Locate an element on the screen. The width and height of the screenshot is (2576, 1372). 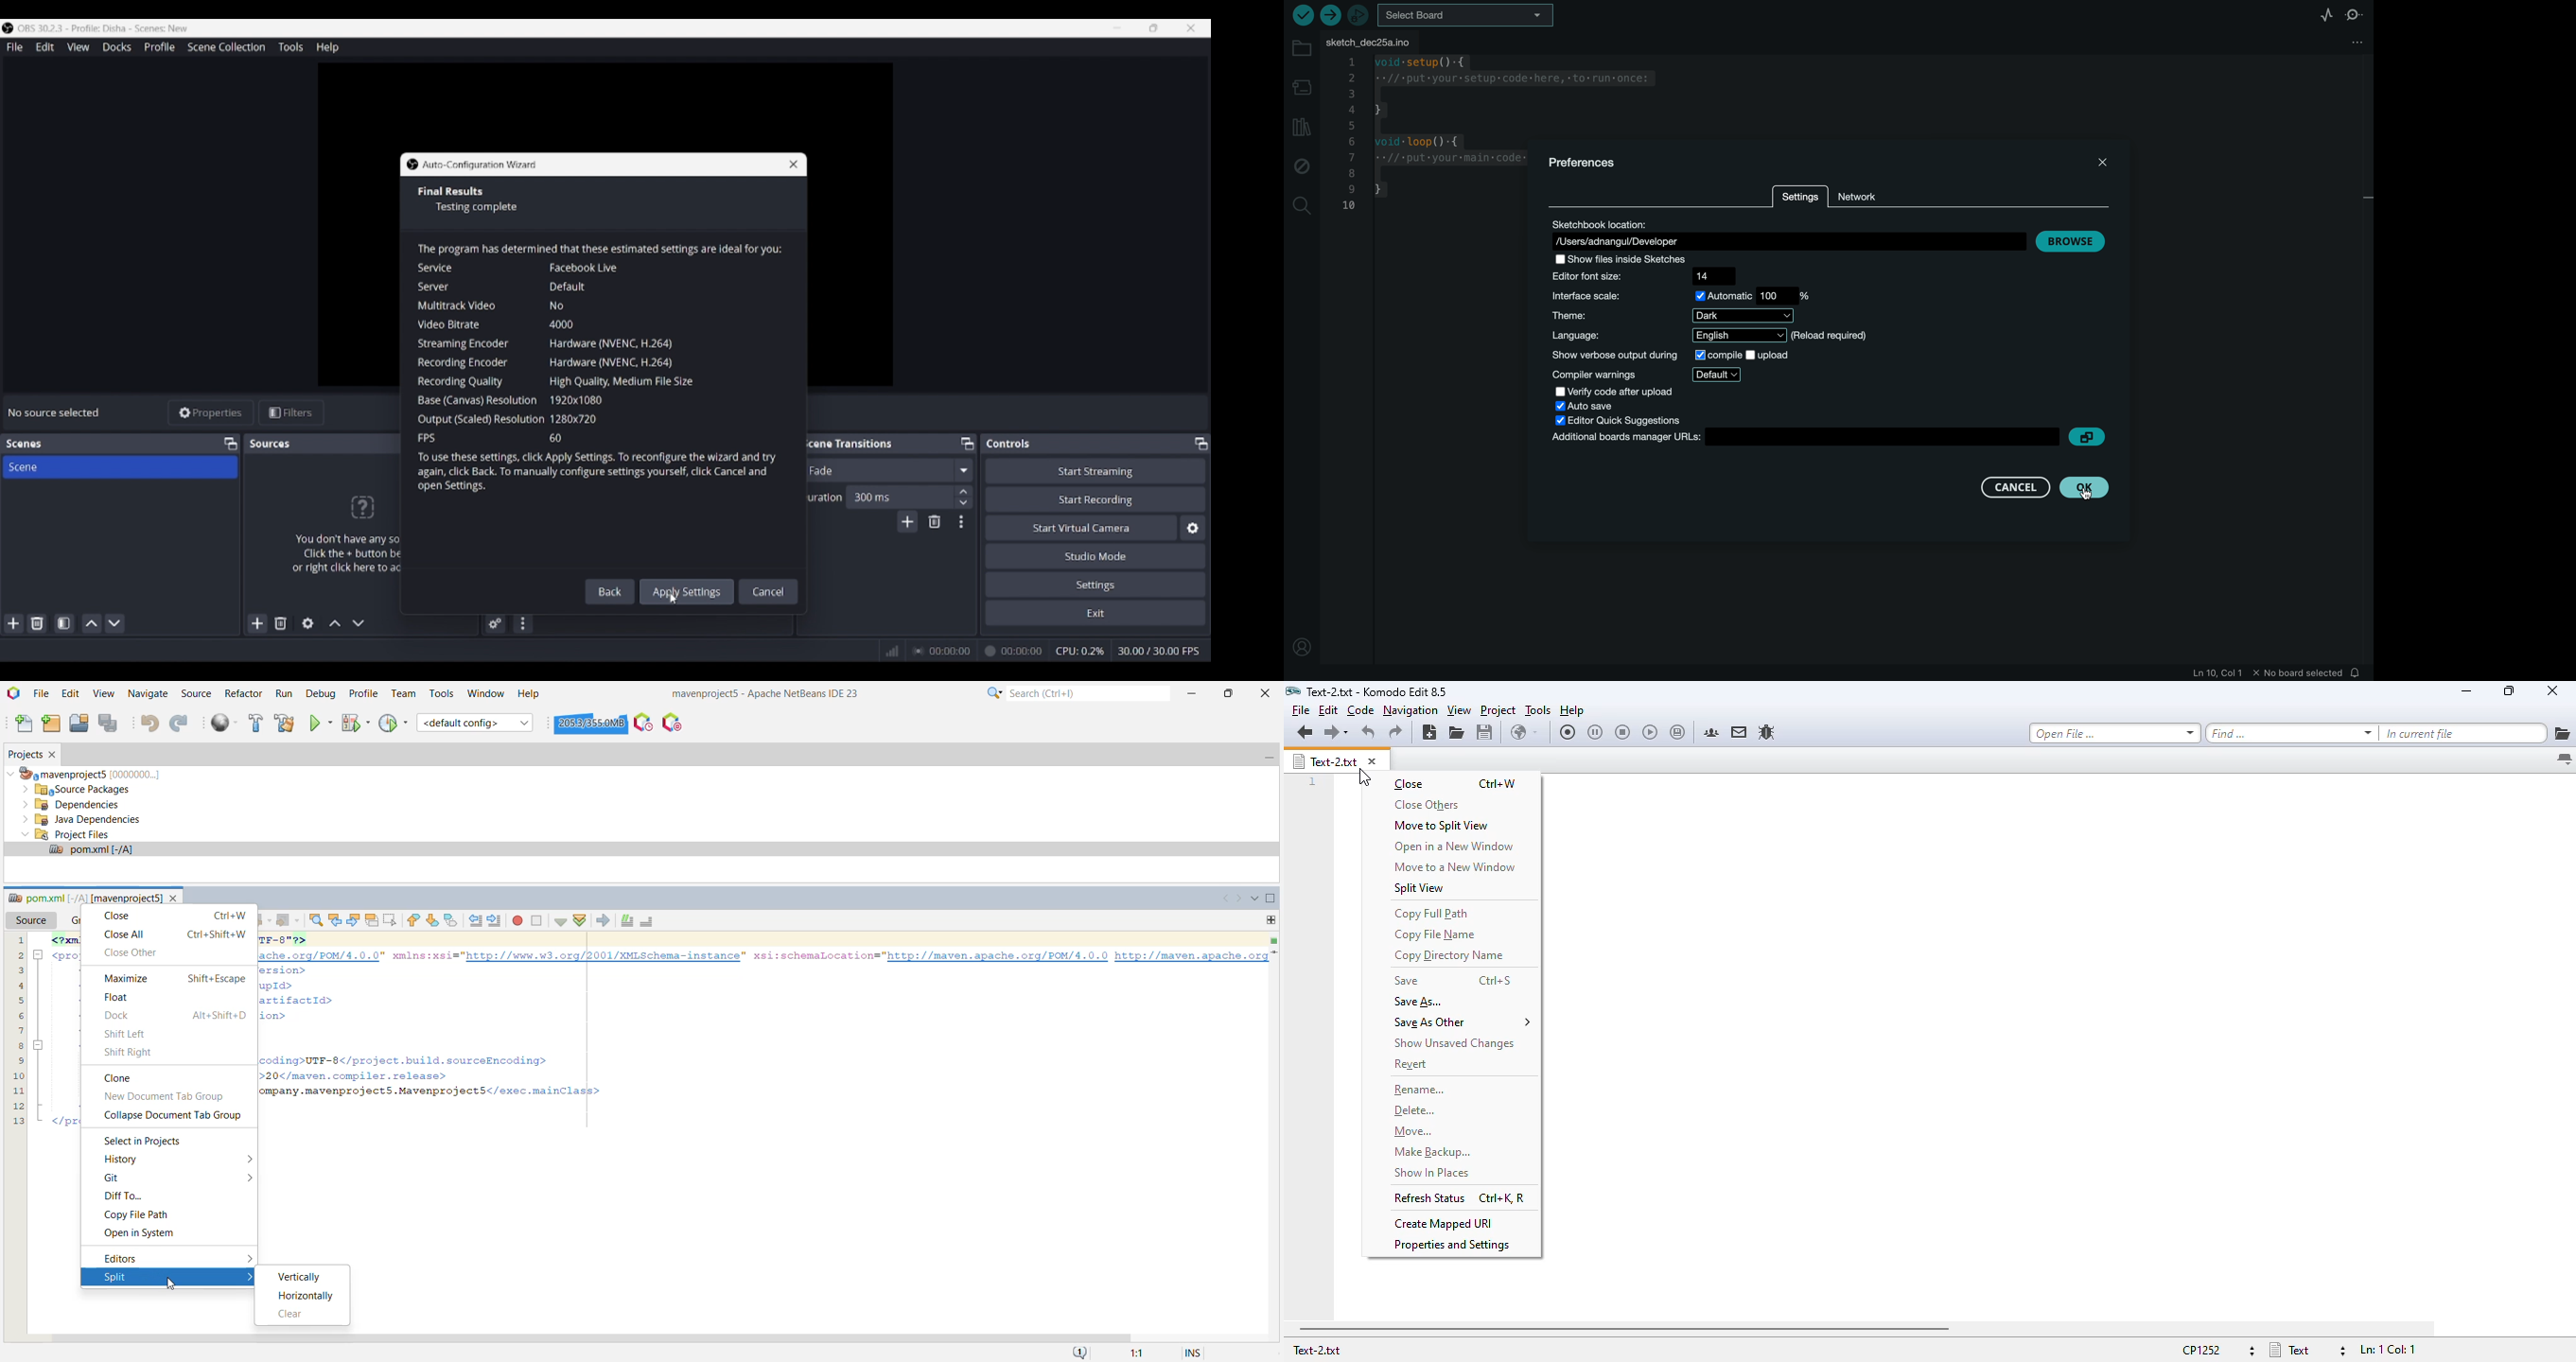
Software and project name is located at coordinates (108, 28).